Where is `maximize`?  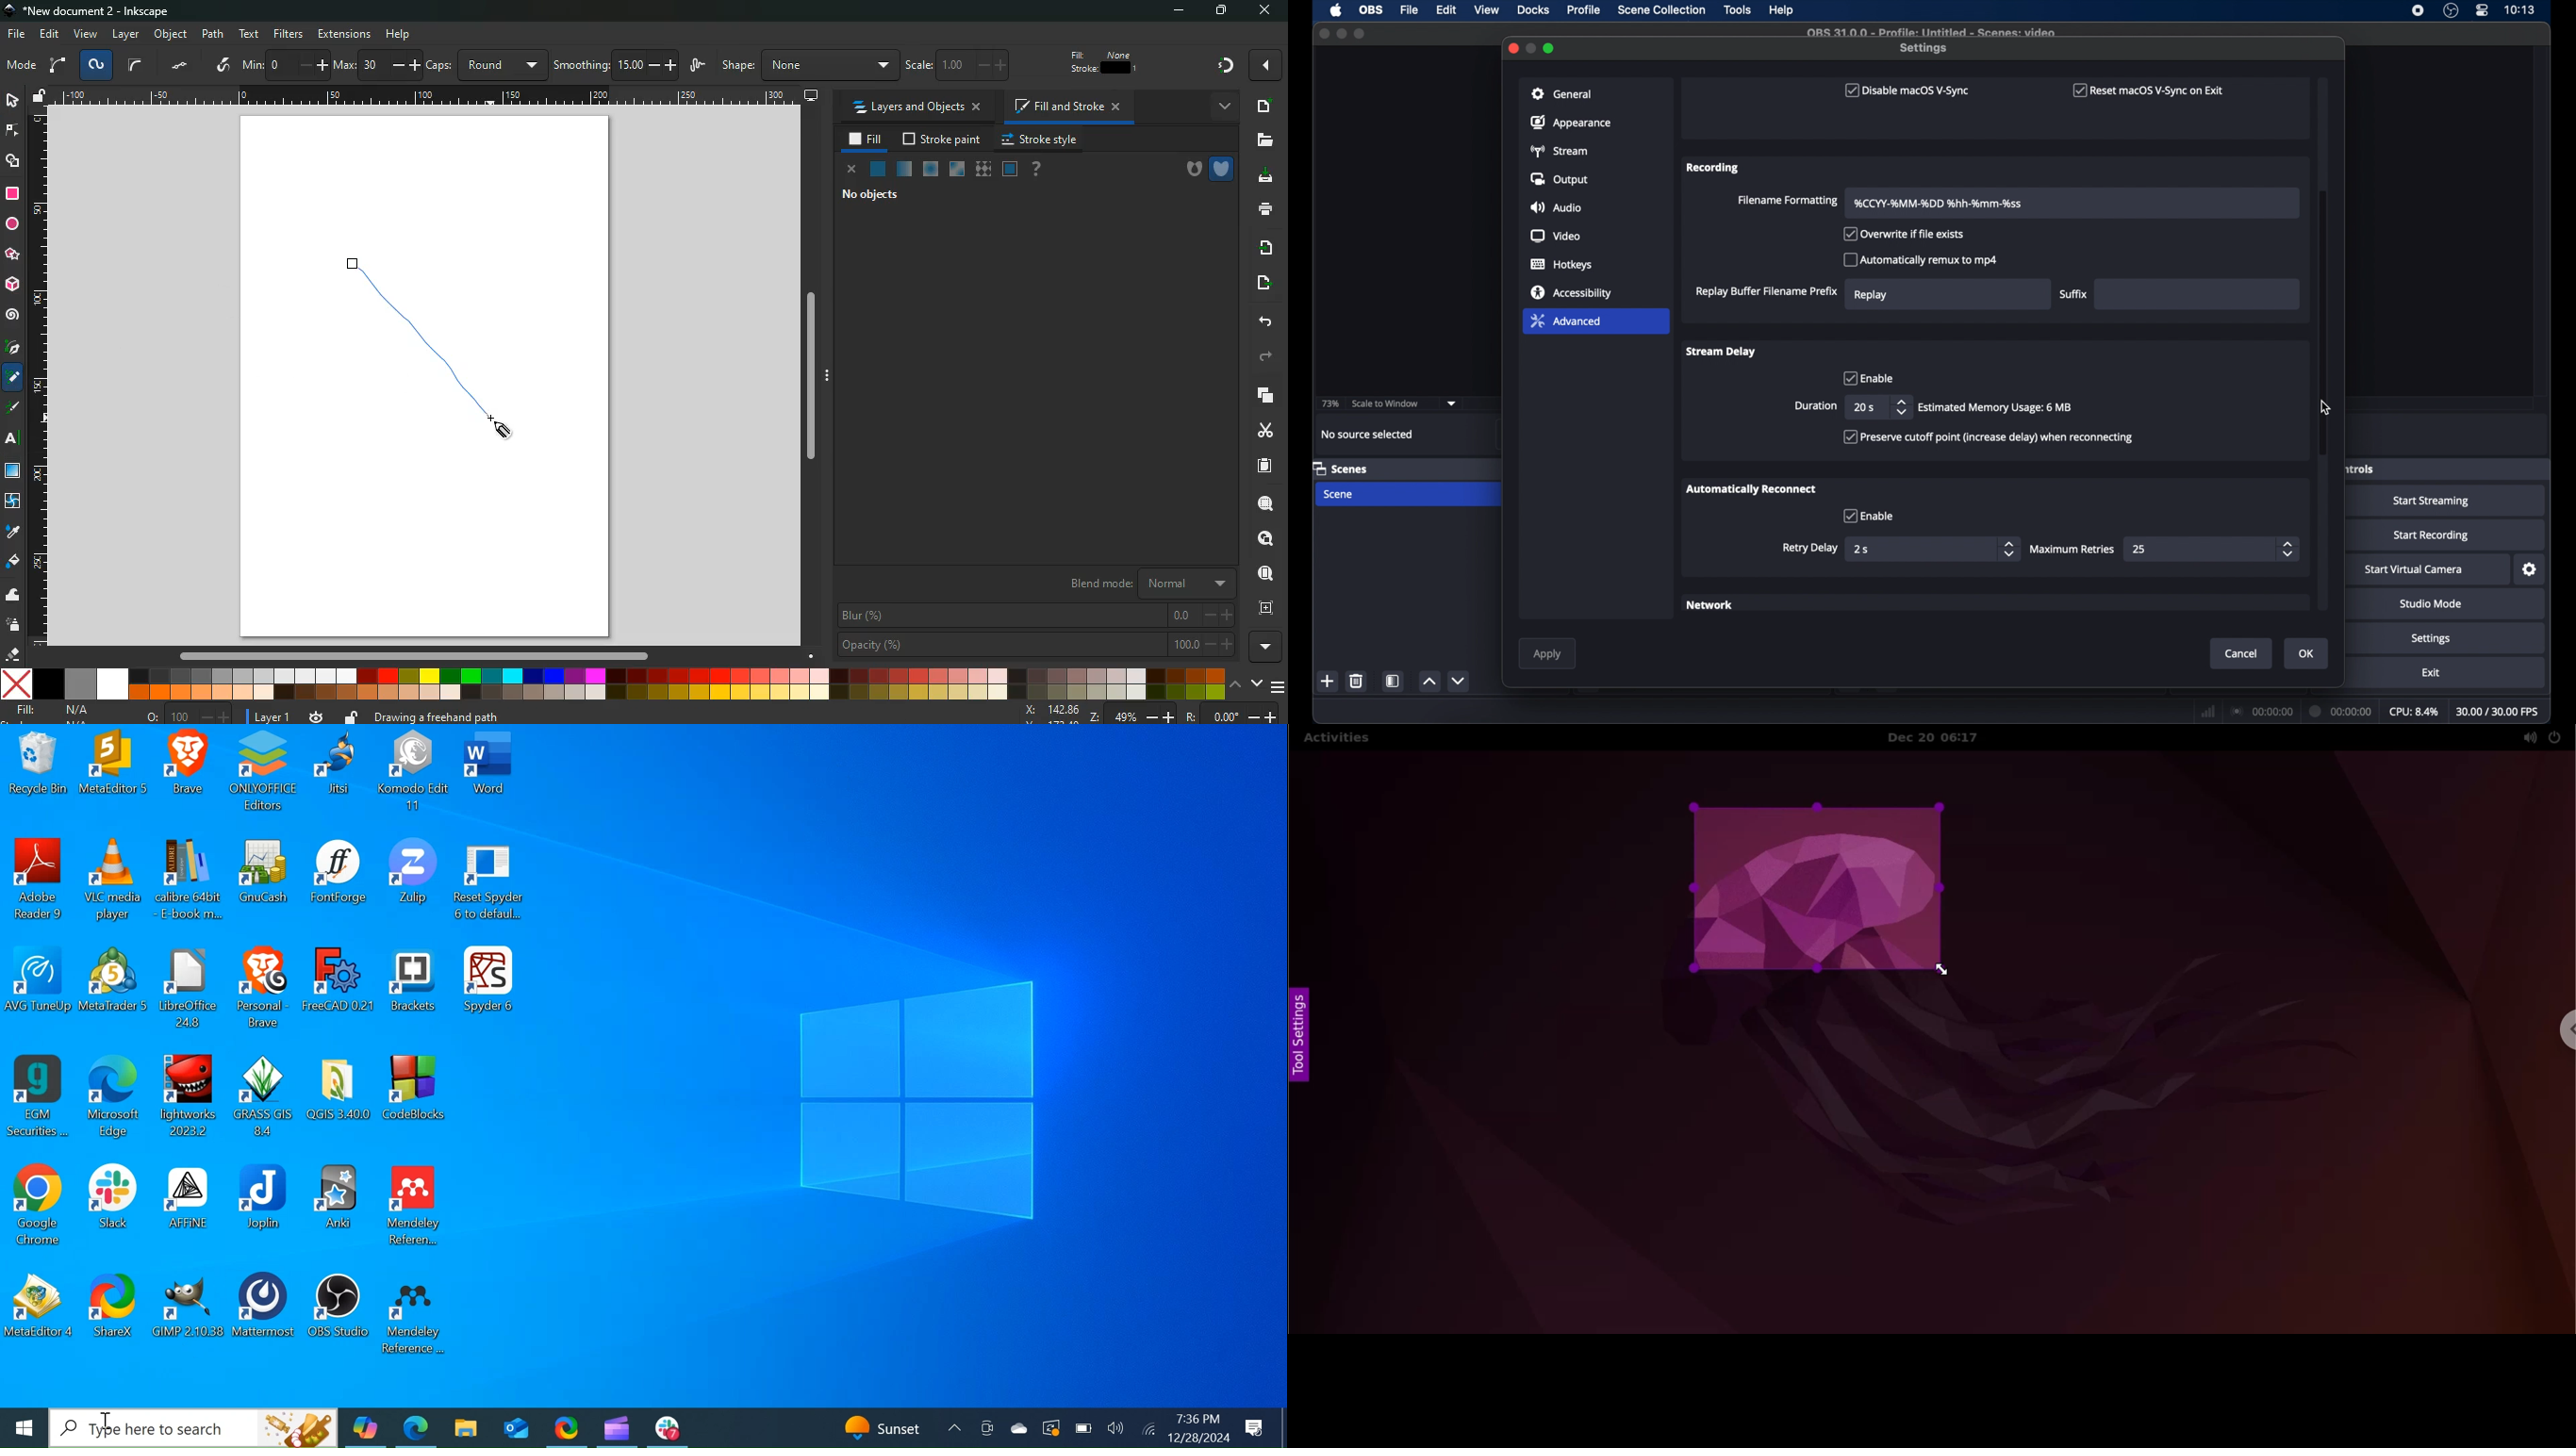 maximize is located at coordinates (1216, 10).